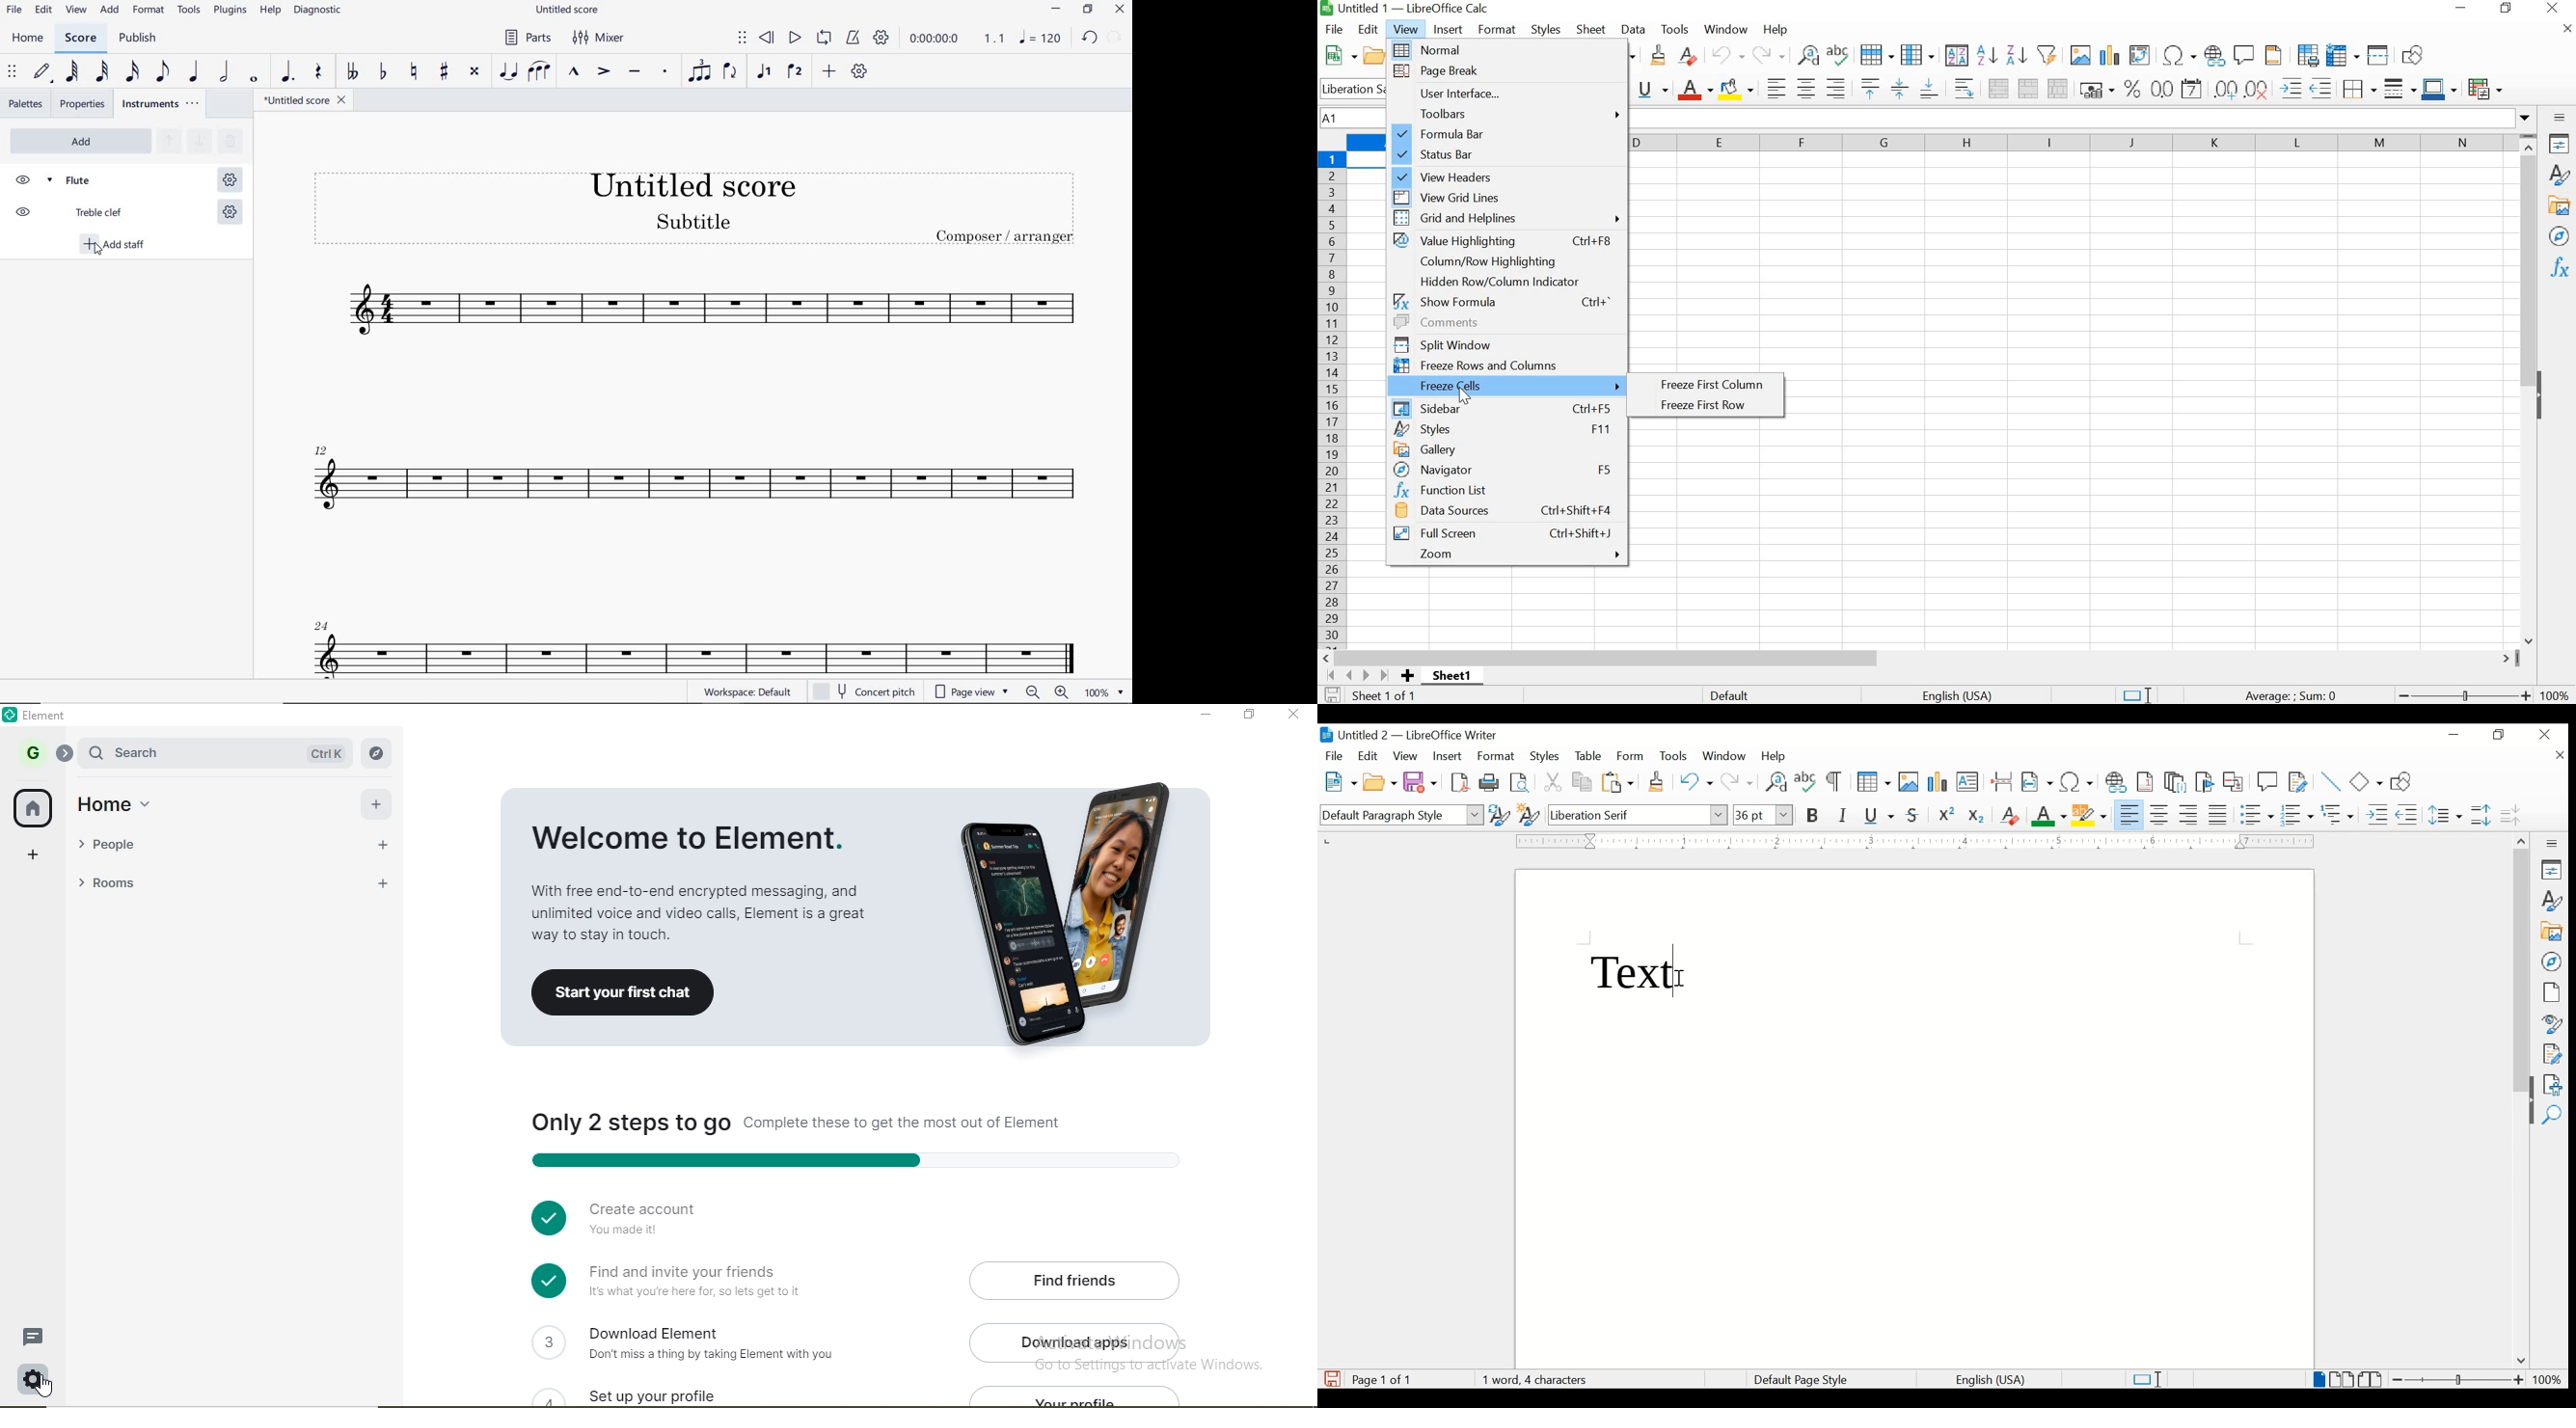  Describe the element at coordinates (1509, 195) in the screenshot. I see `VIEW GRID LINES` at that location.